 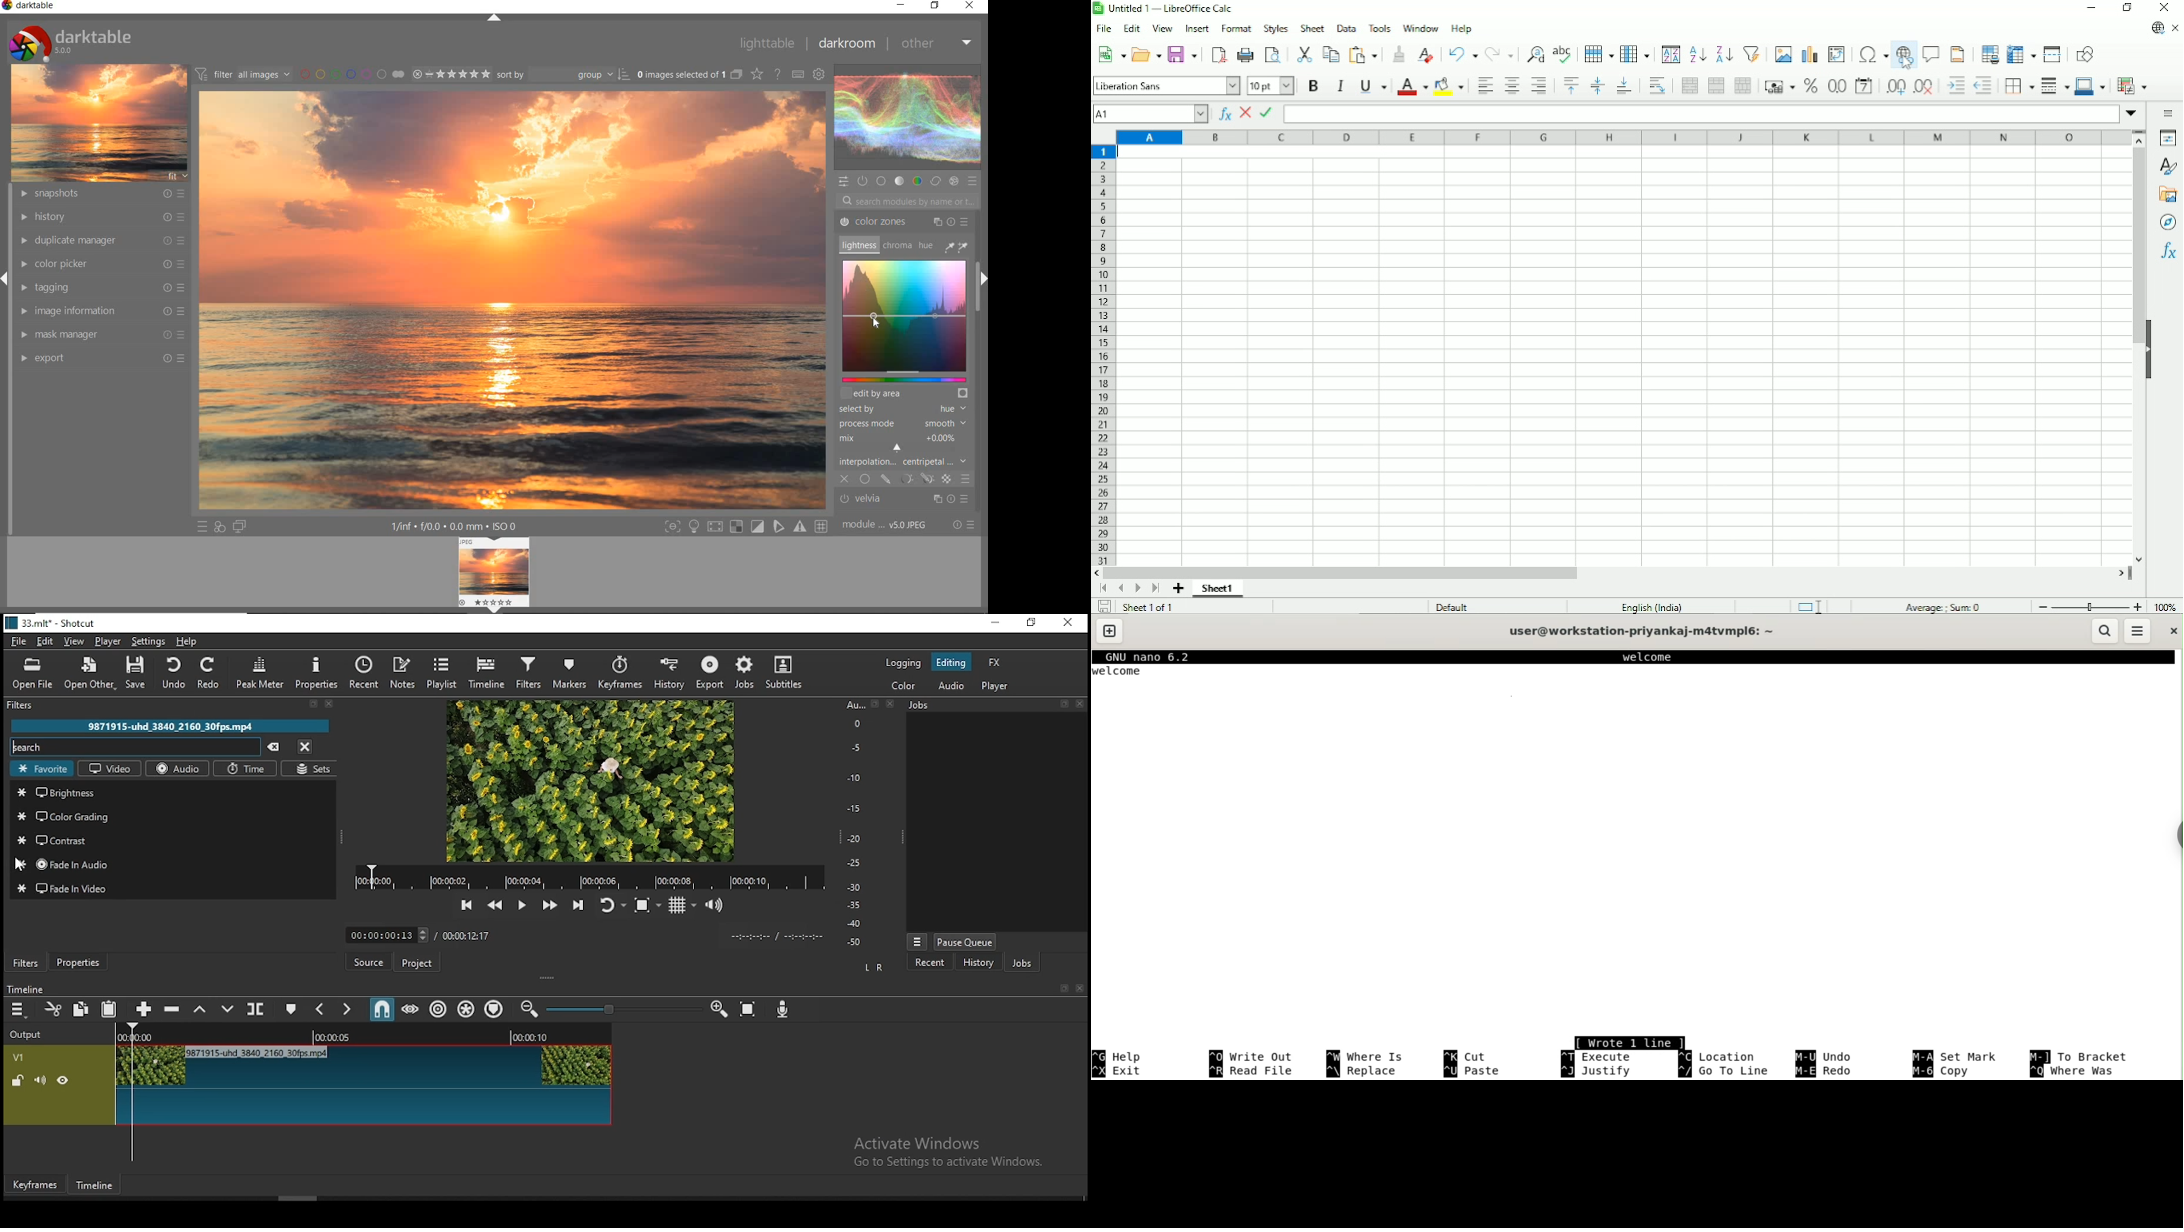 What do you see at coordinates (2168, 251) in the screenshot?
I see `Functions` at bounding box center [2168, 251].